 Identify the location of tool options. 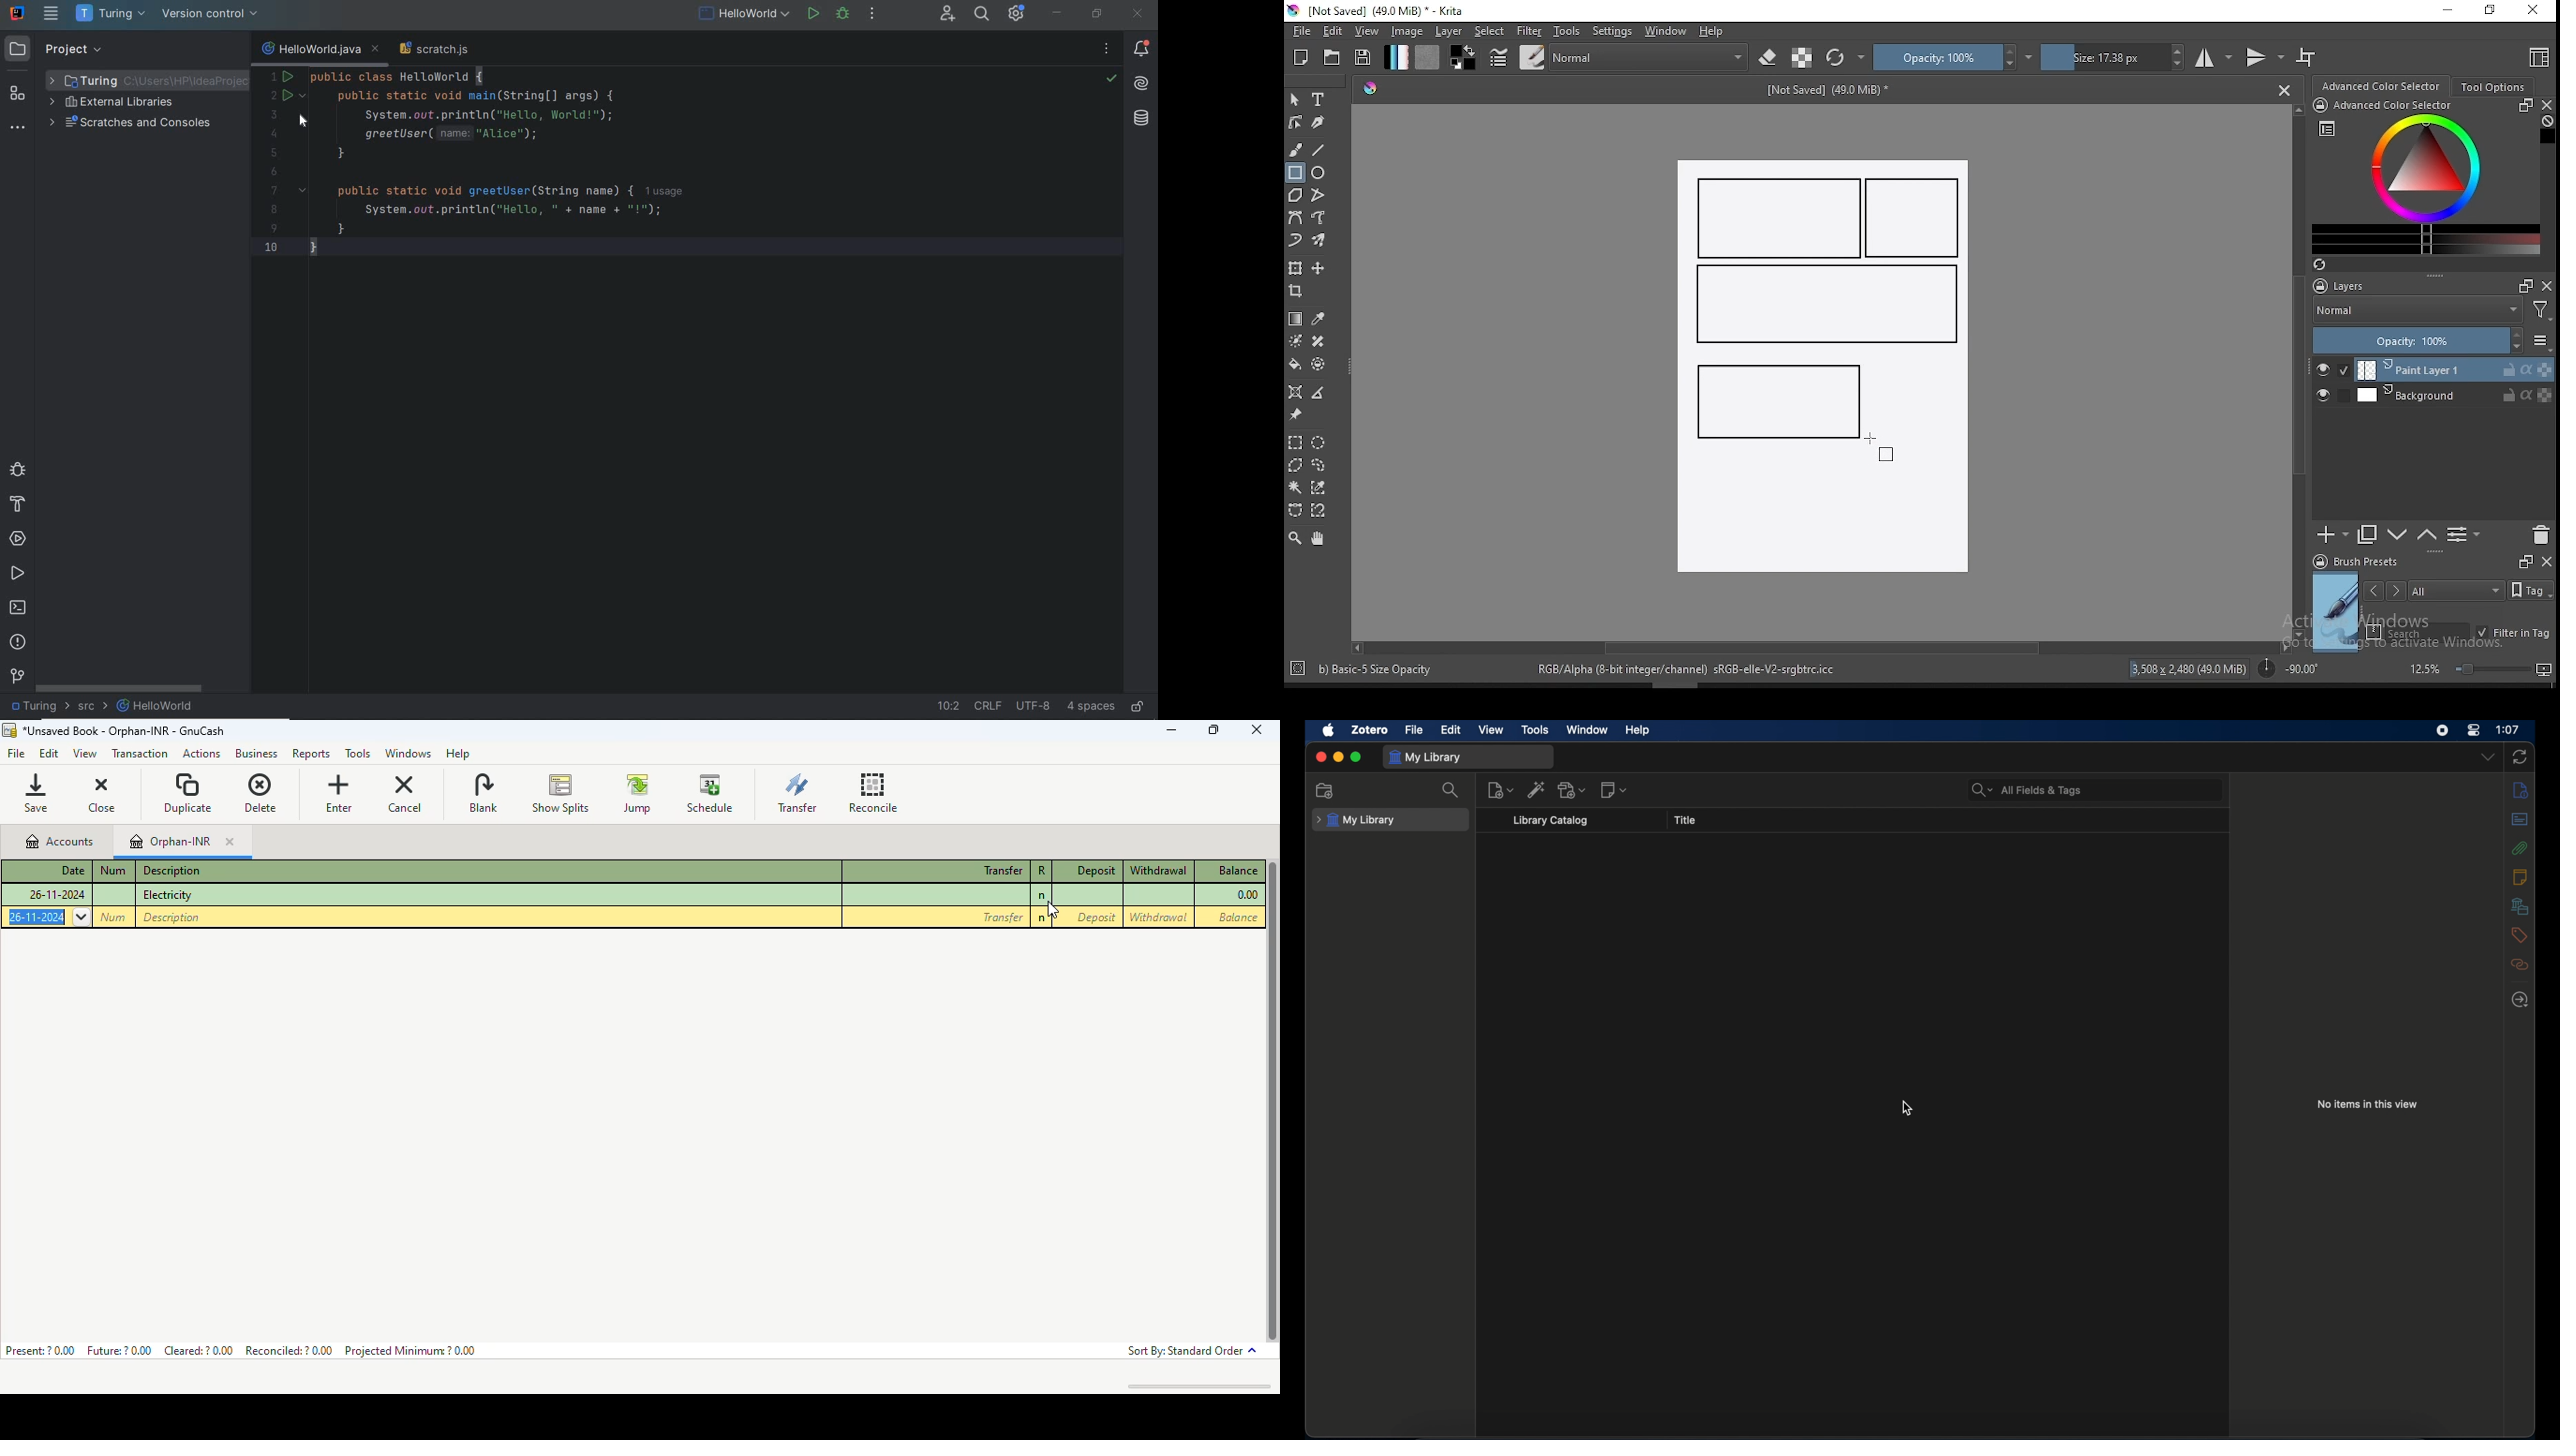
(2494, 87).